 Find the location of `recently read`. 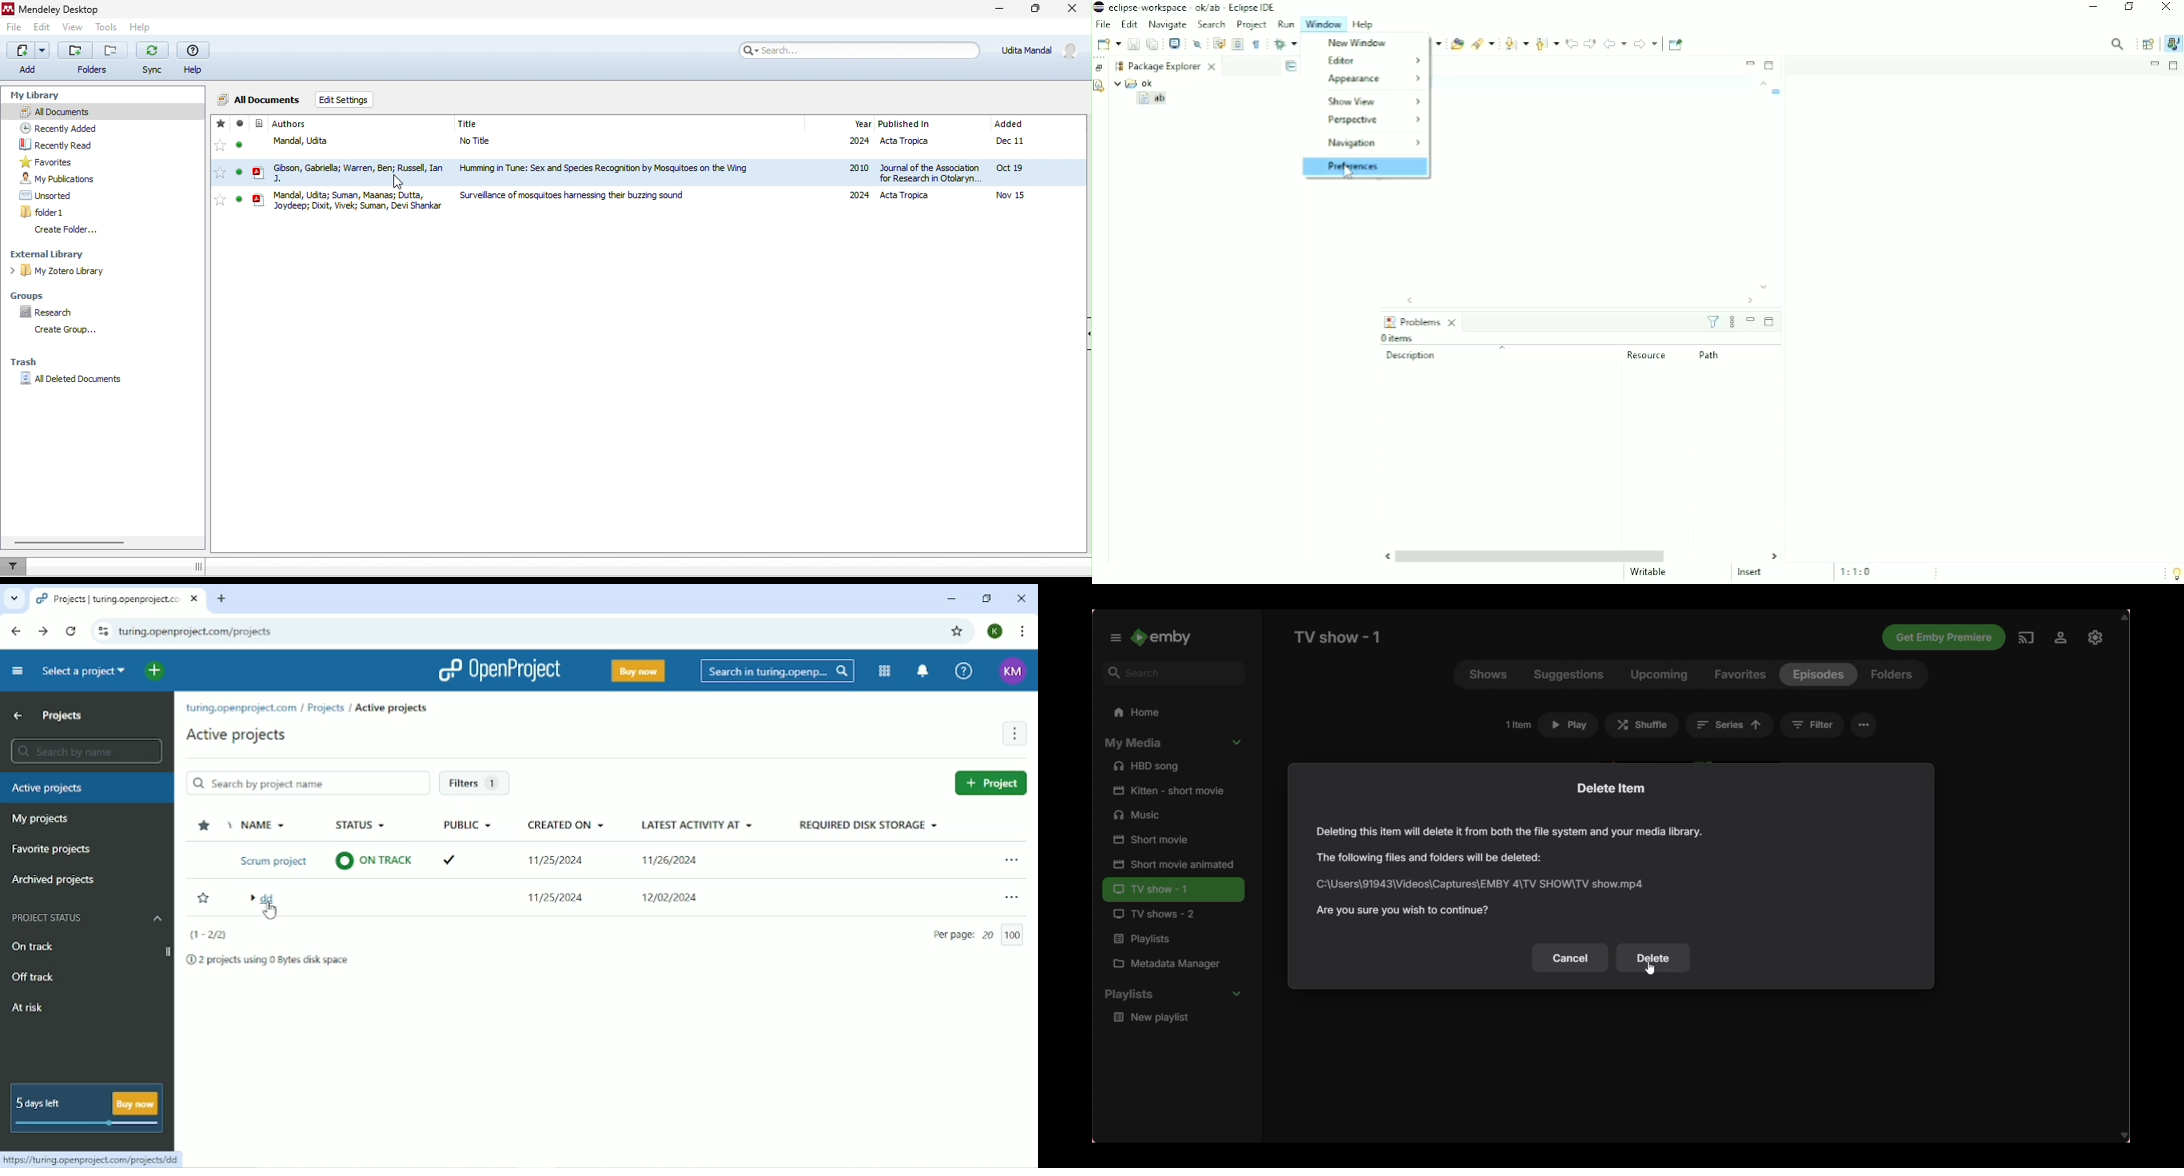

recently read is located at coordinates (55, 144).